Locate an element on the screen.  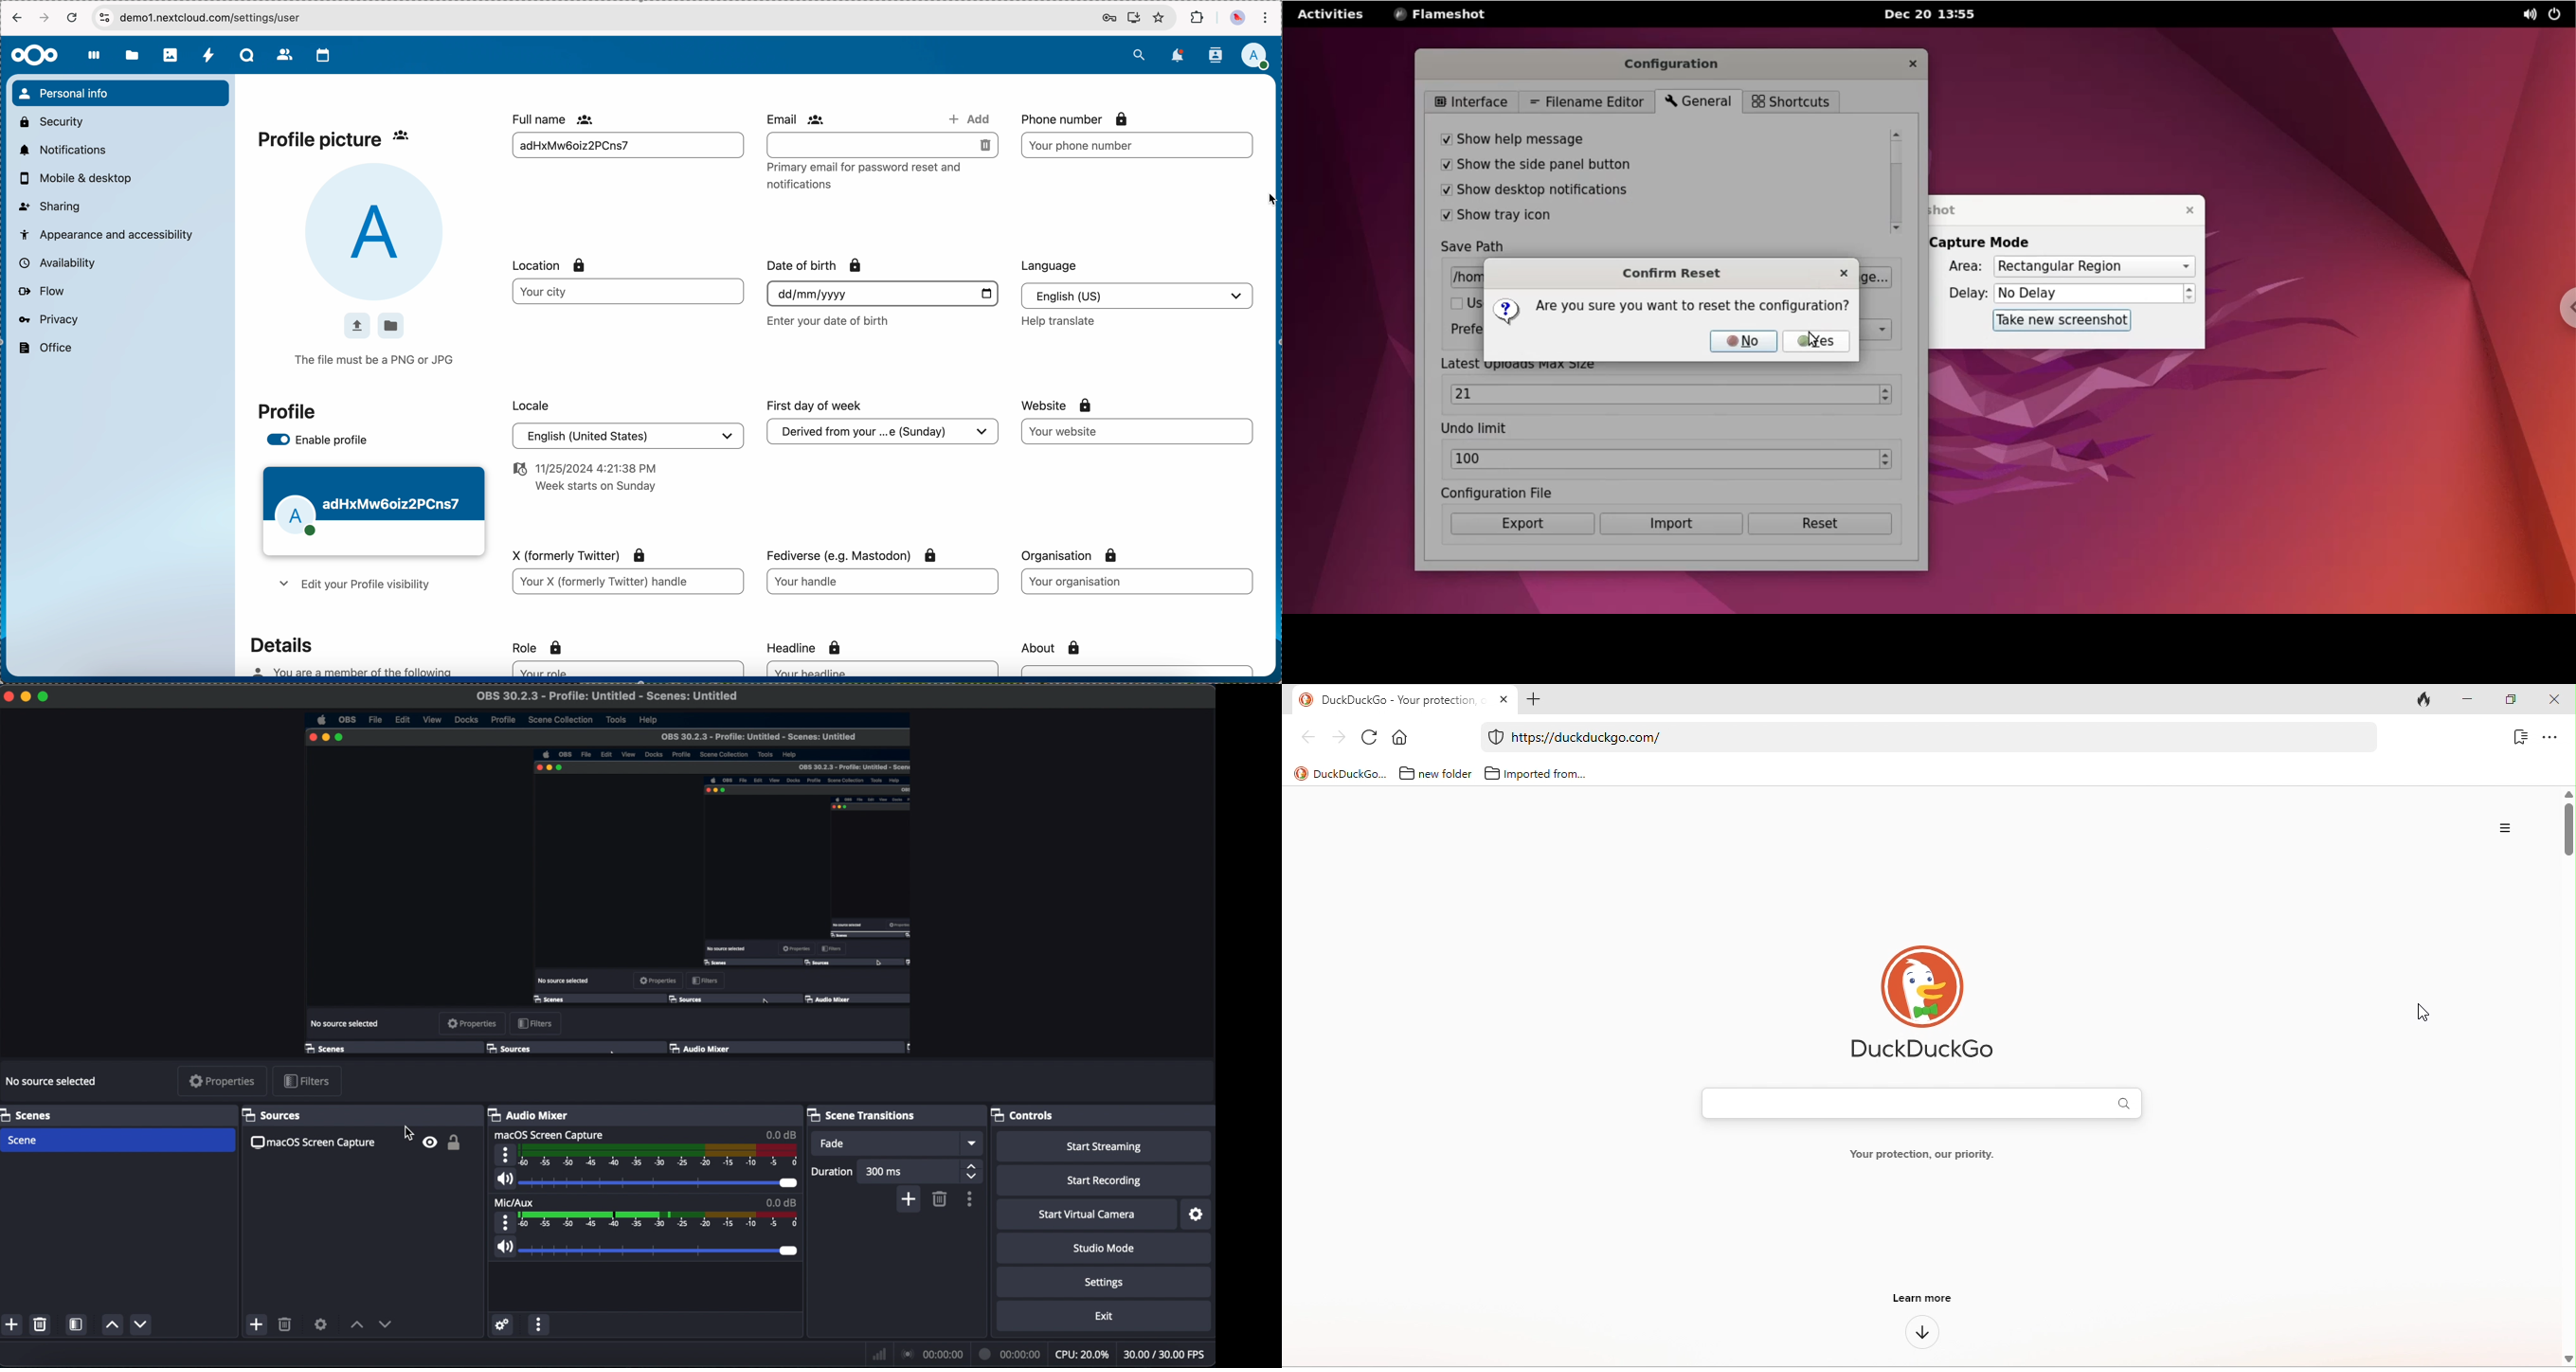
move source(s) up is located at coordinates (386, 1325).